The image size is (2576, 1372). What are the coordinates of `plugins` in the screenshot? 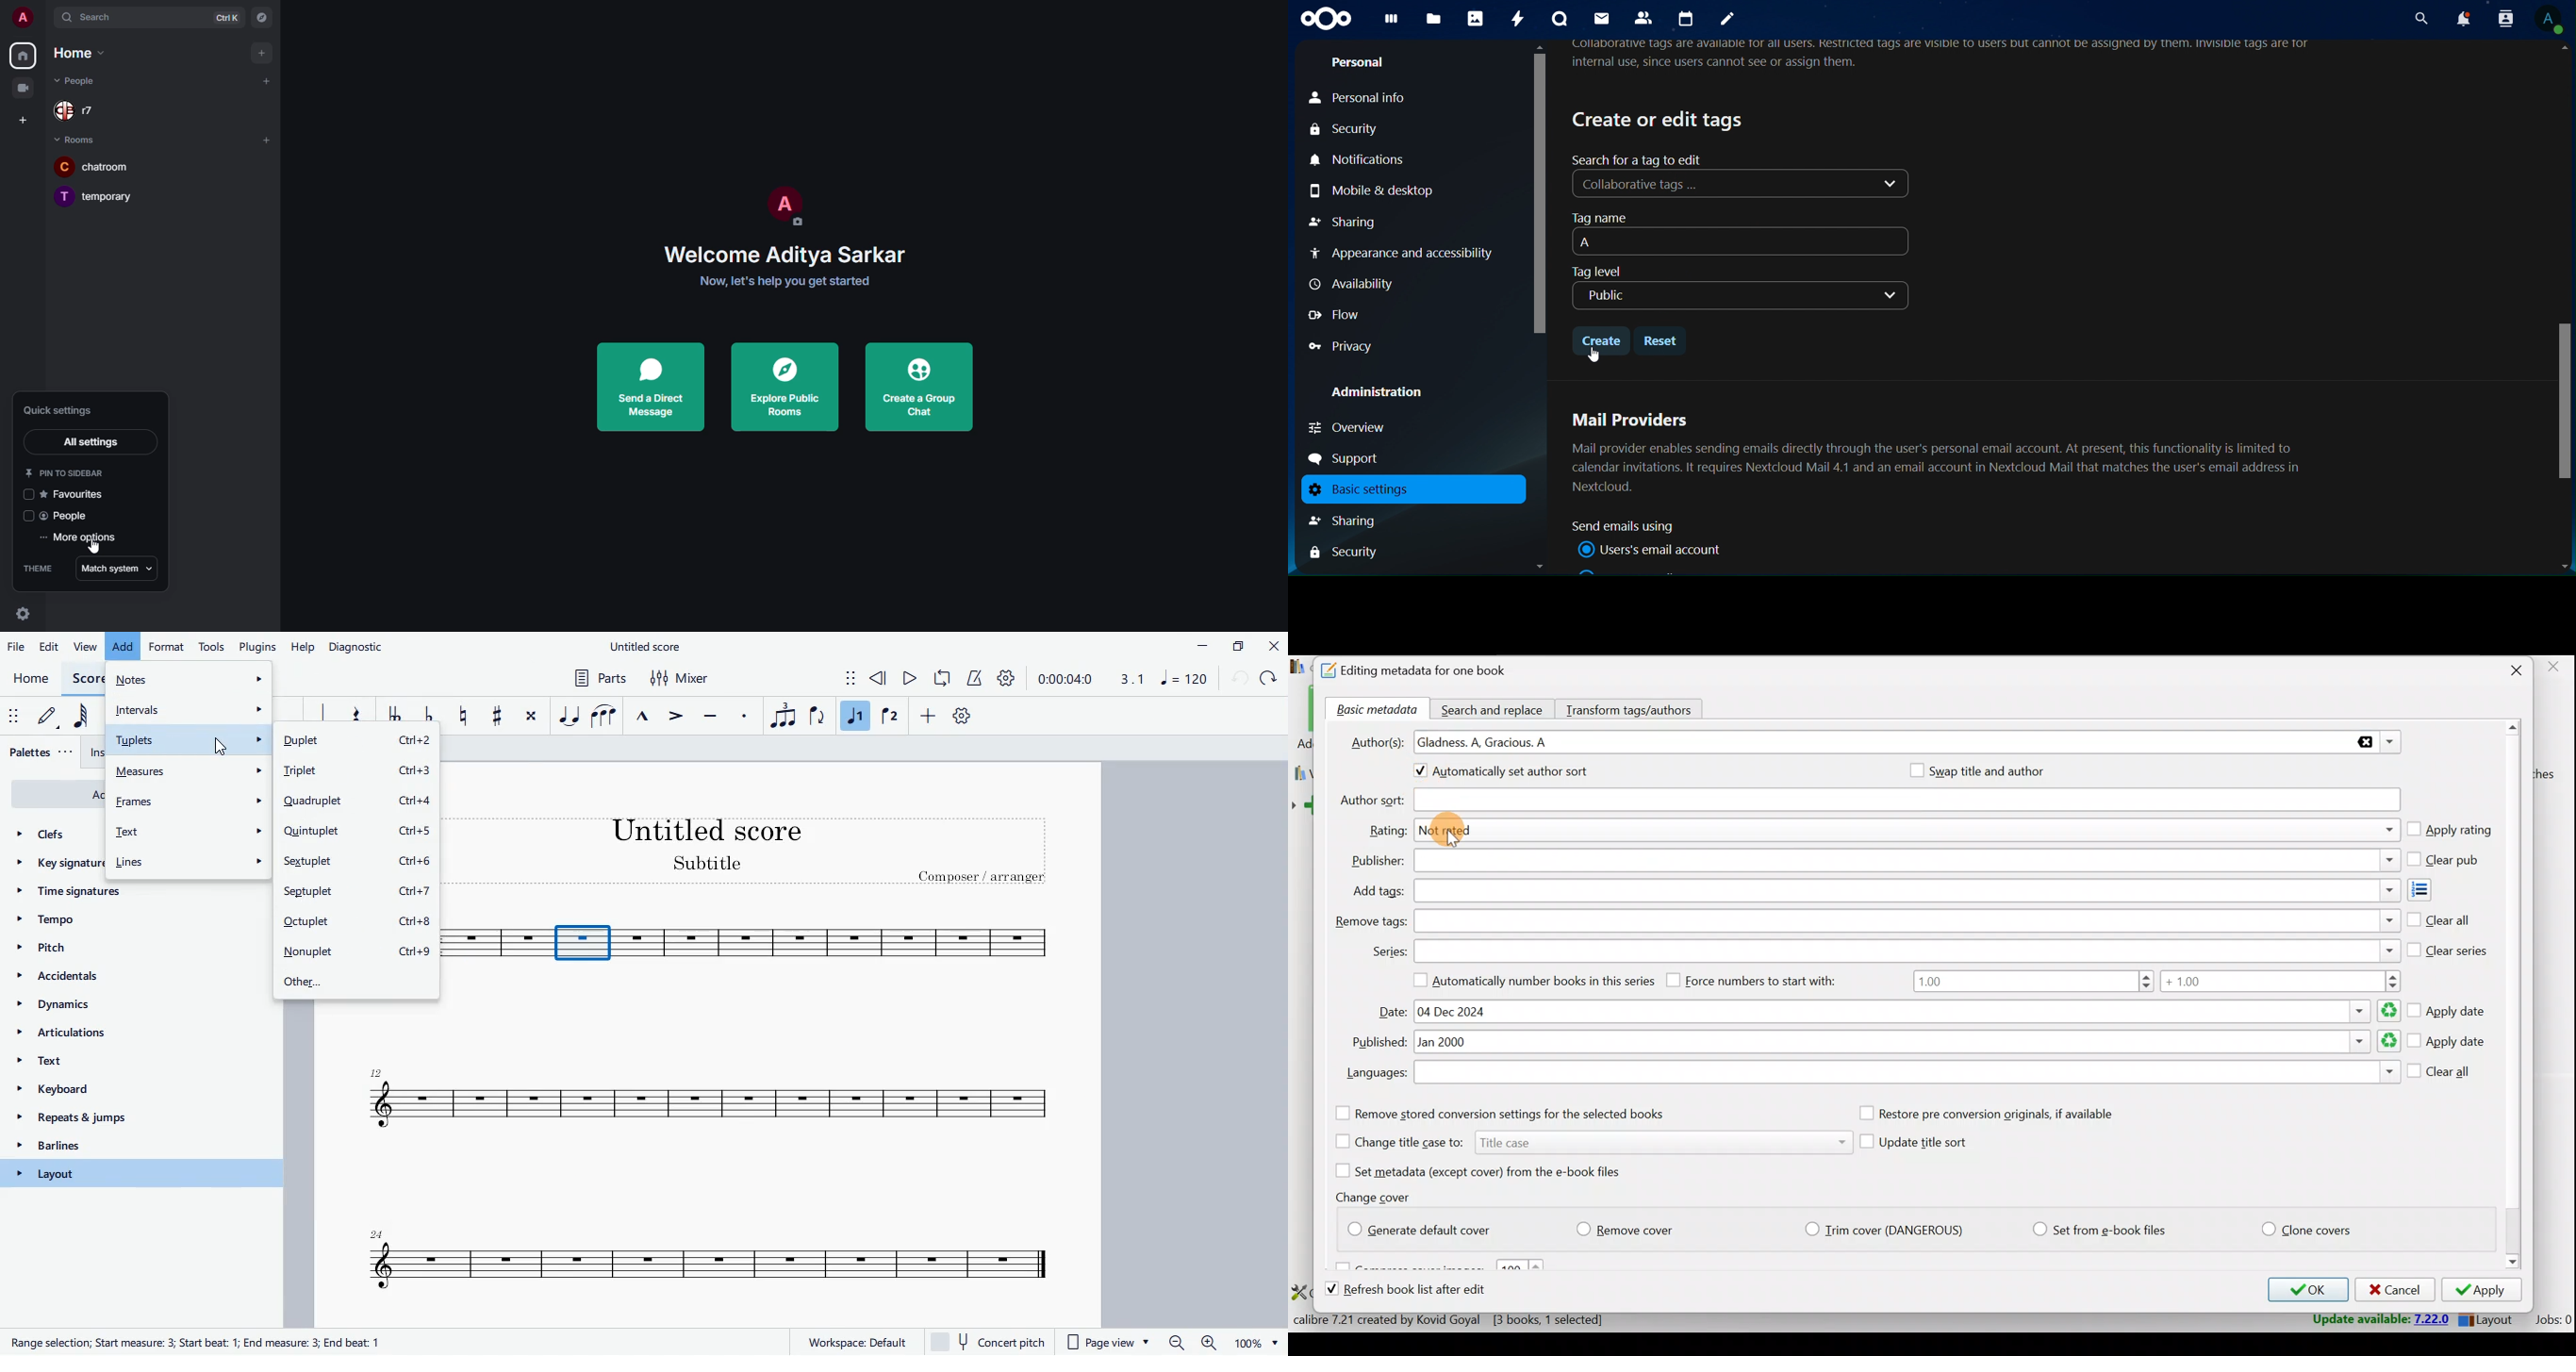 It's located at (258, 647).